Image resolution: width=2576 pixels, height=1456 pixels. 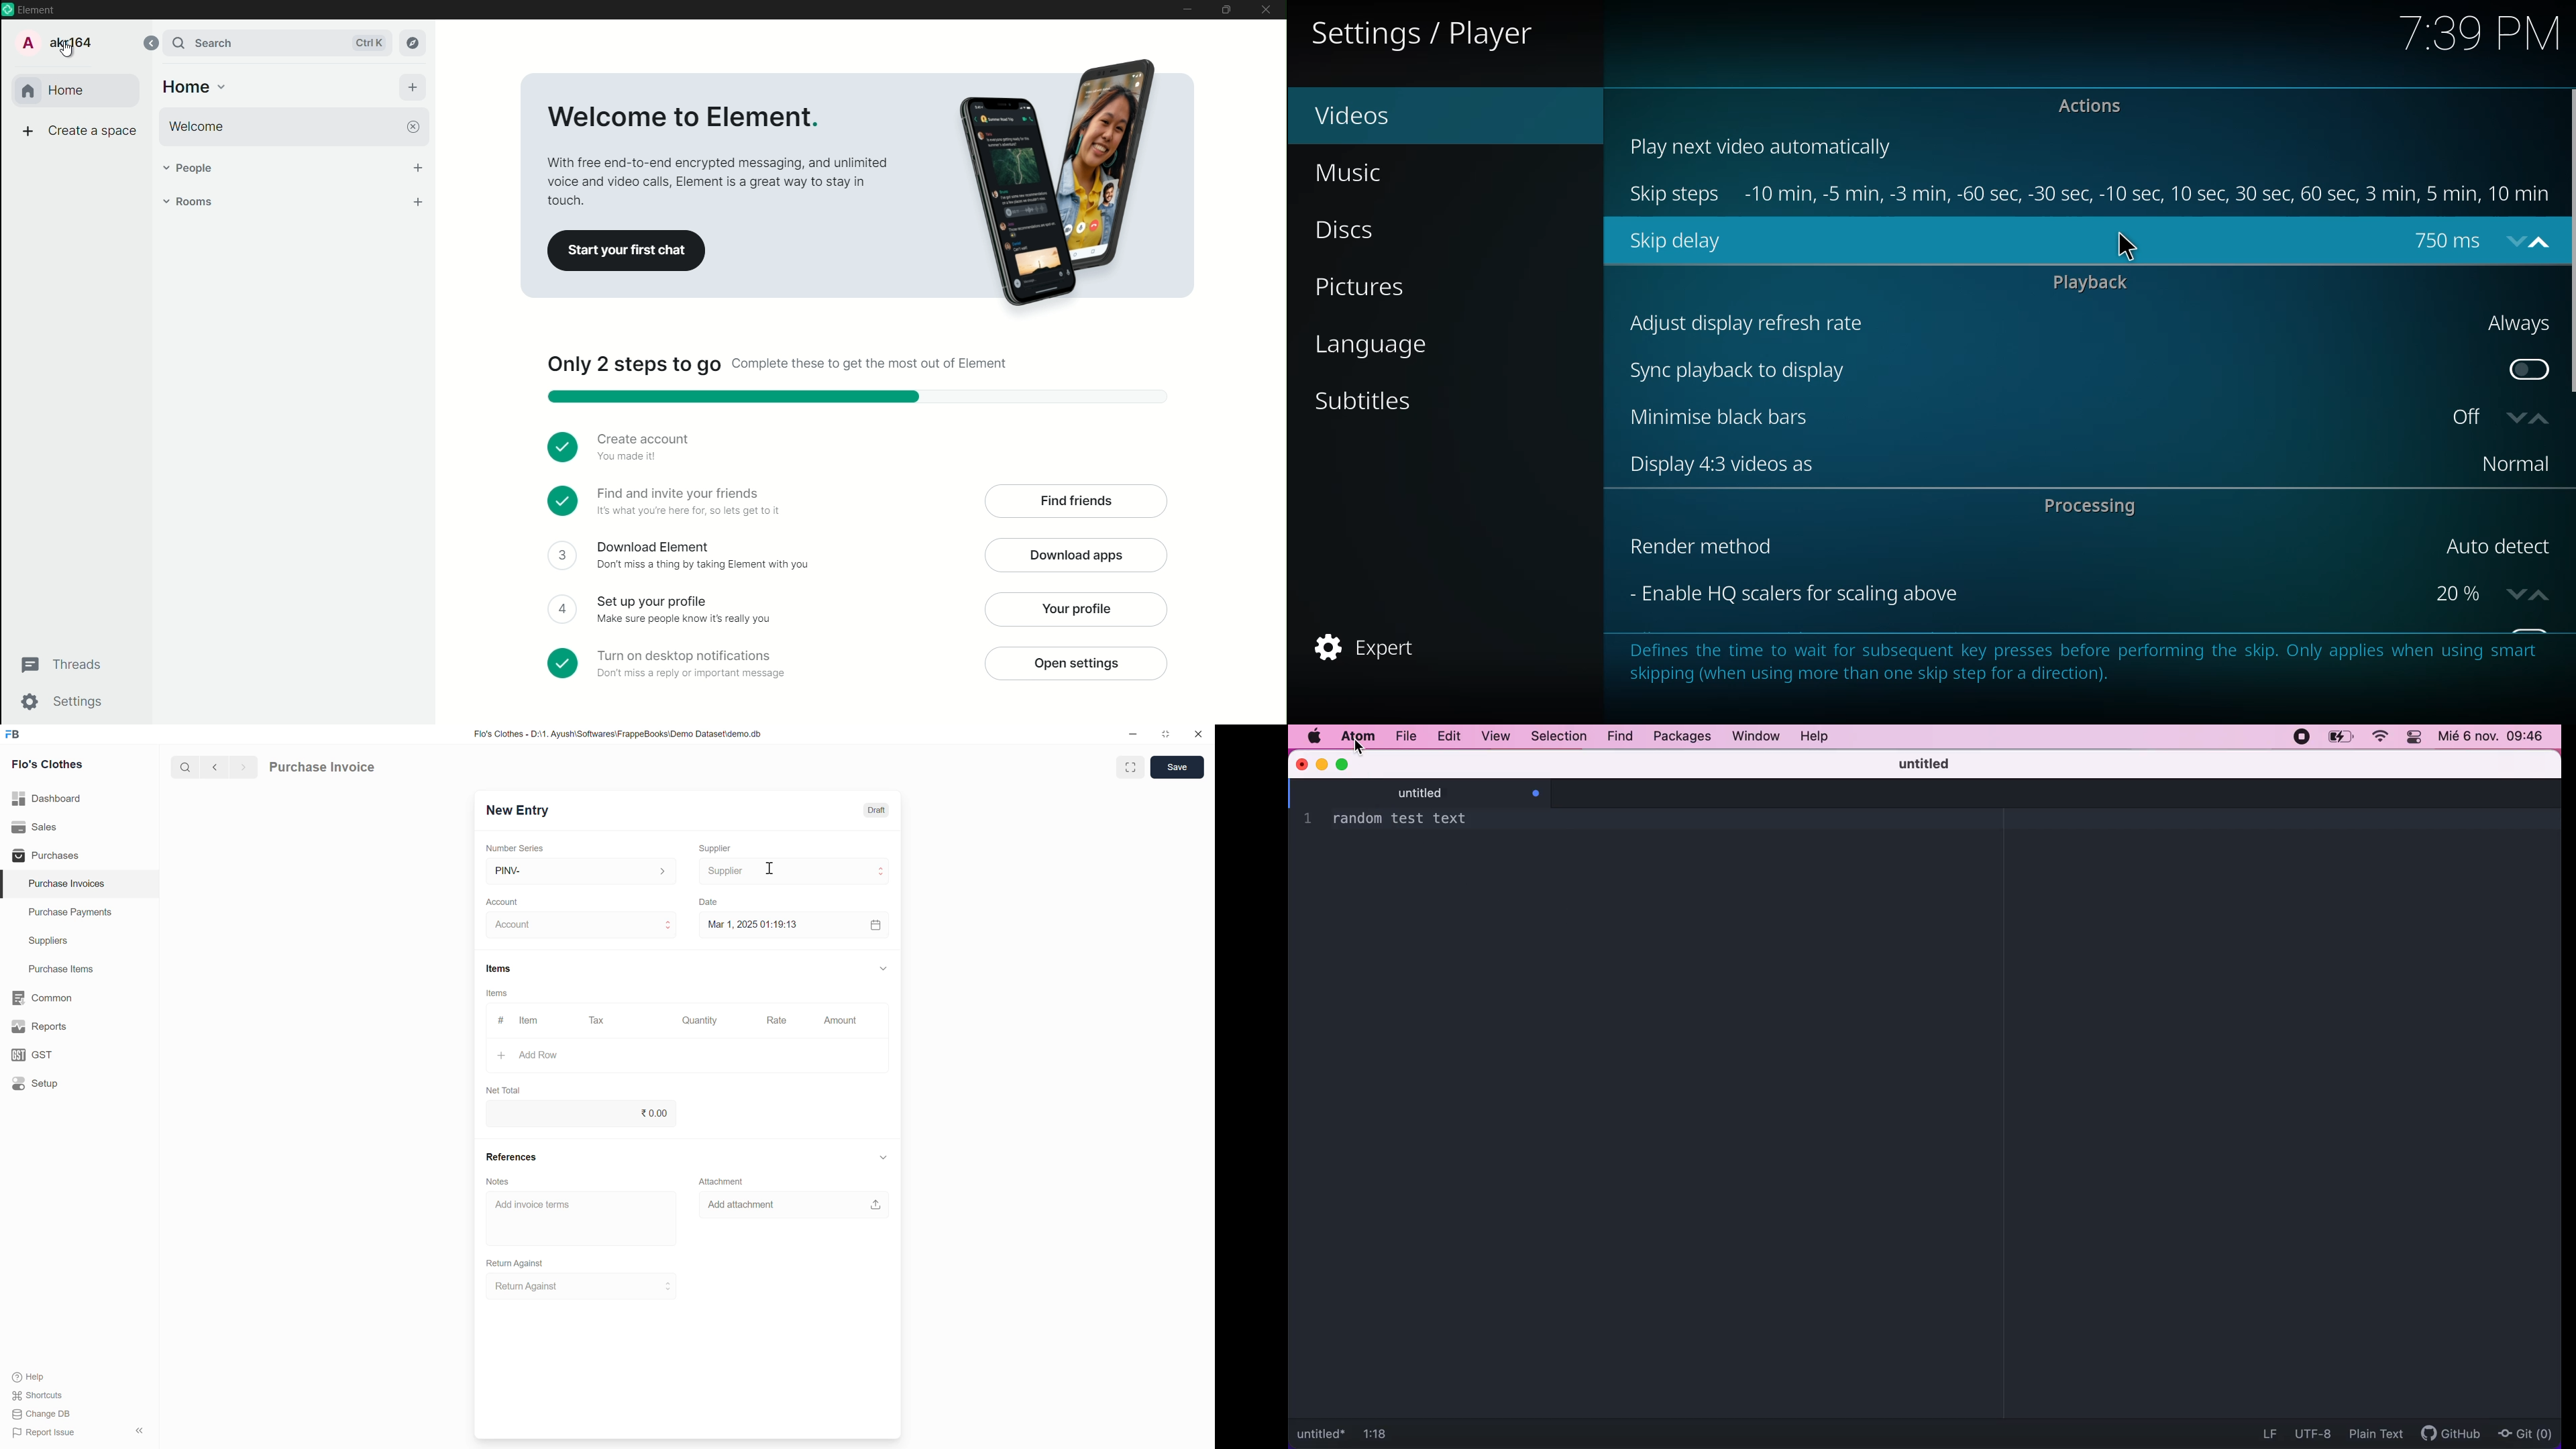 I want to click on minimize, so click(x=1185, y=10).